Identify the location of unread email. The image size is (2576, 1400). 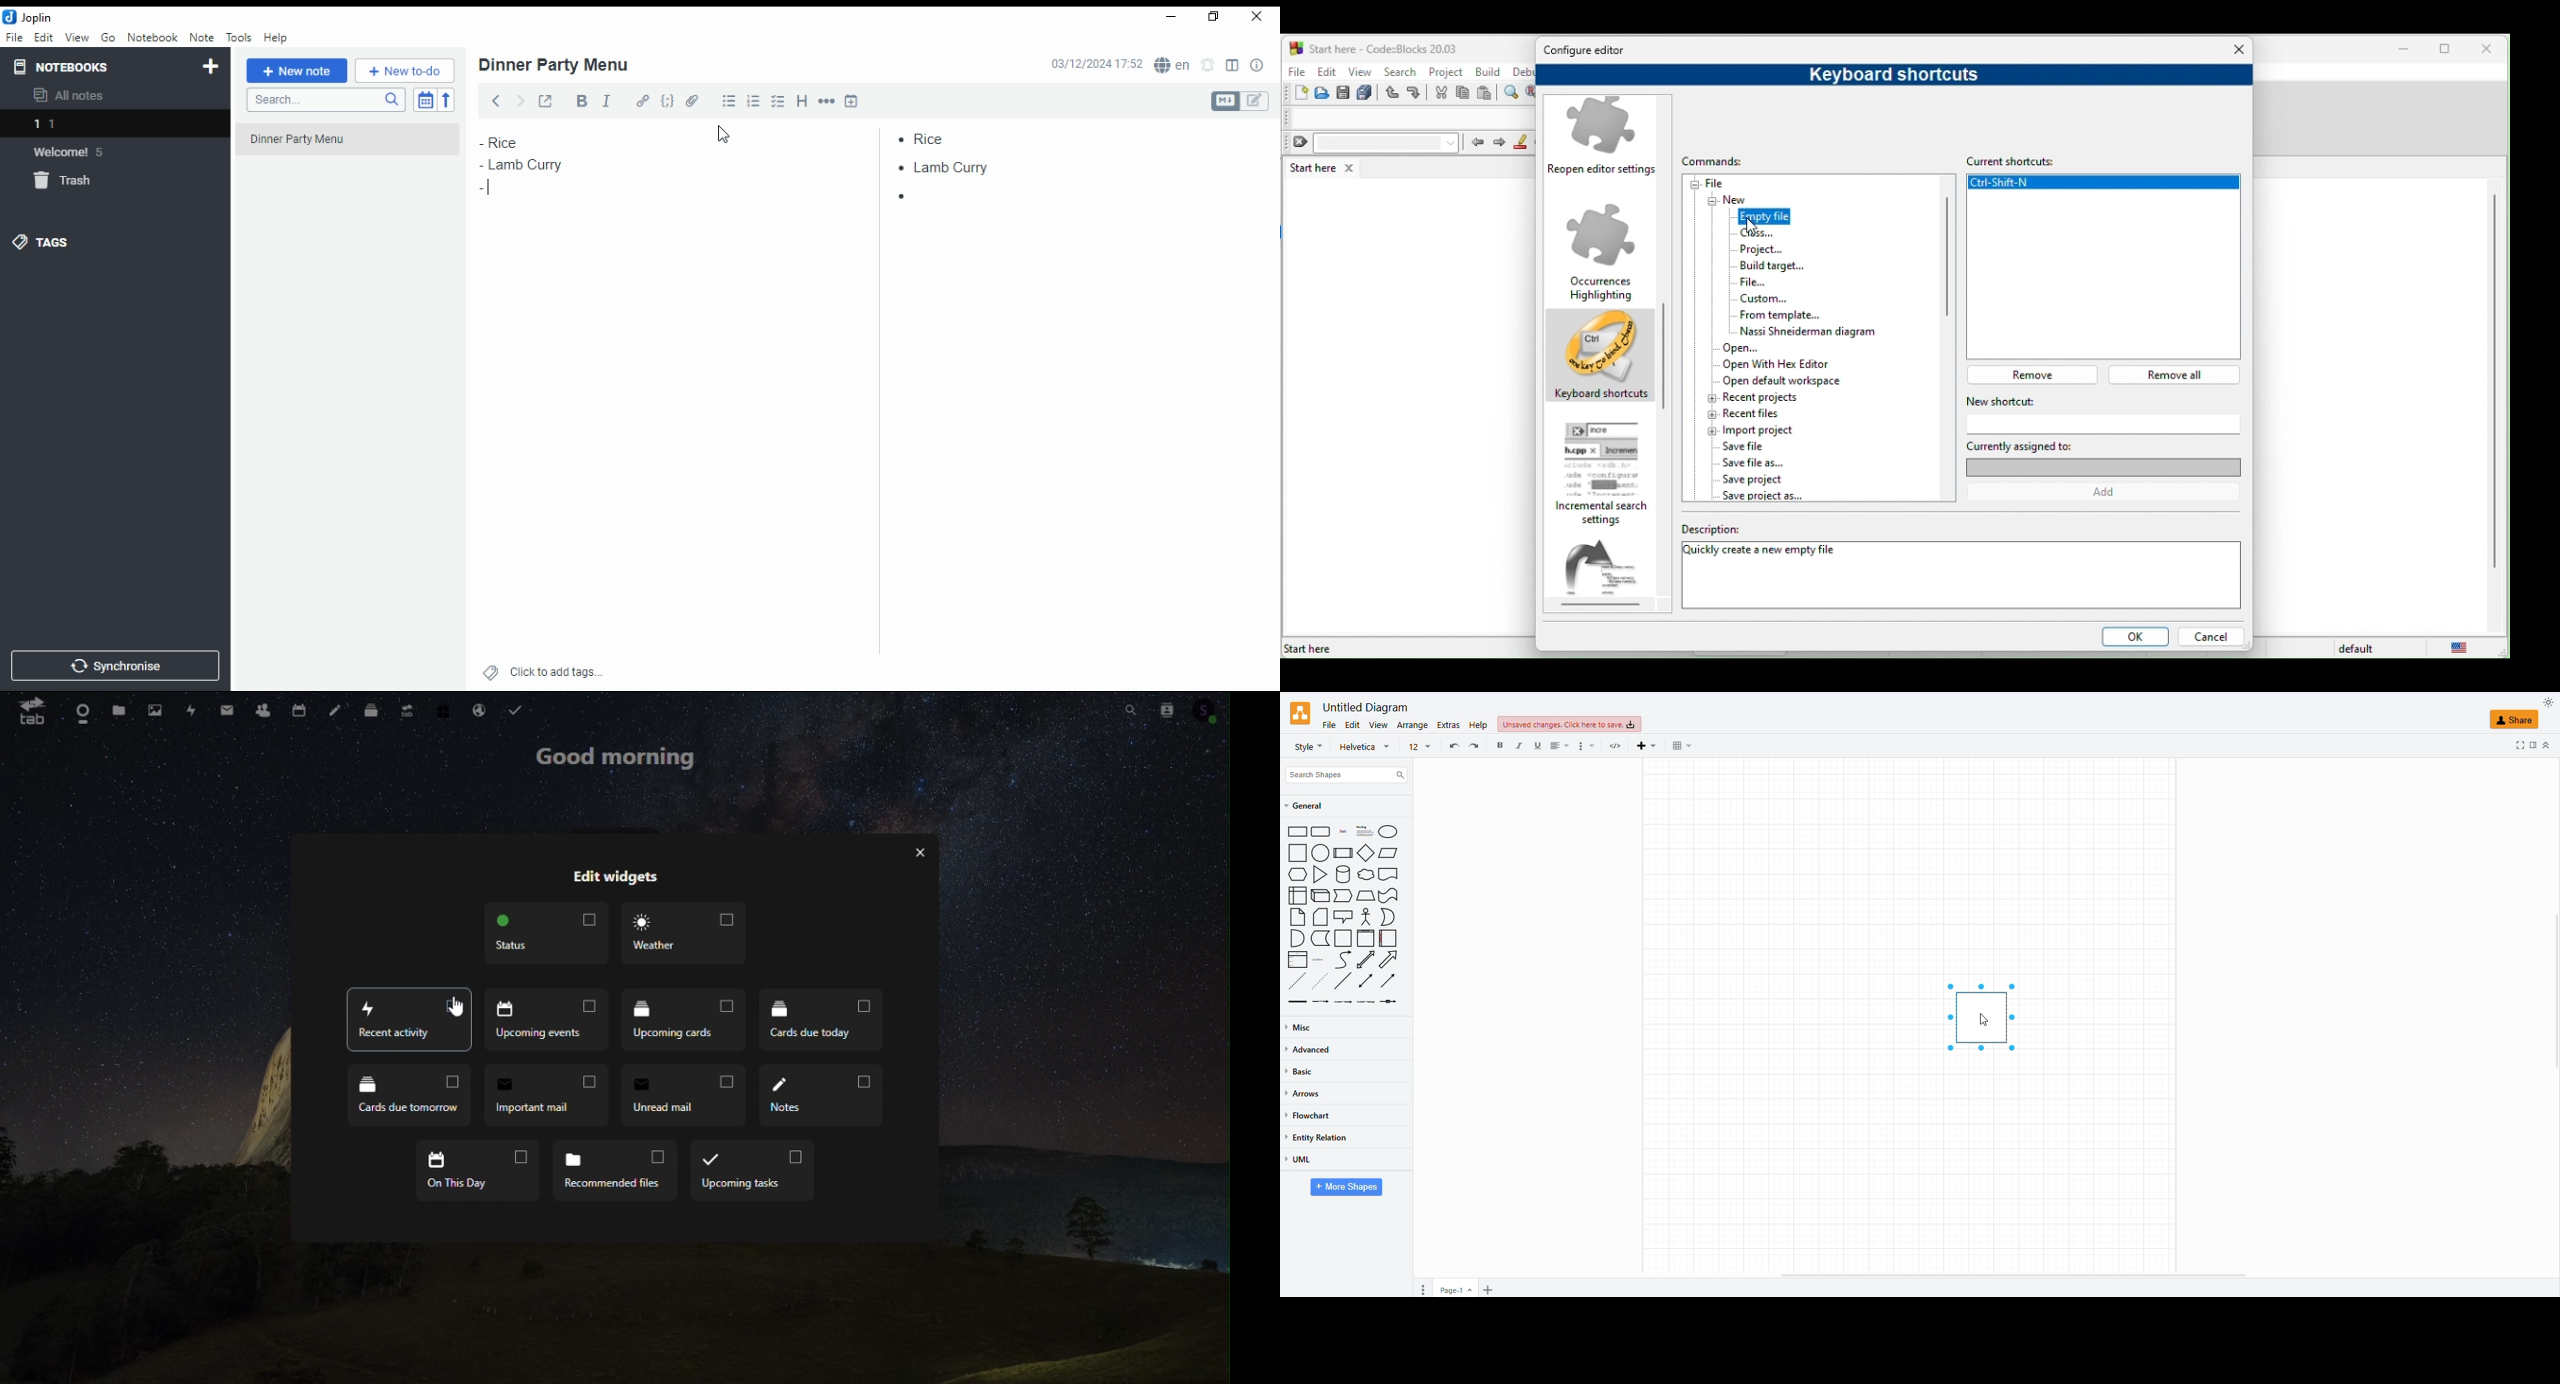
(680, 1095).